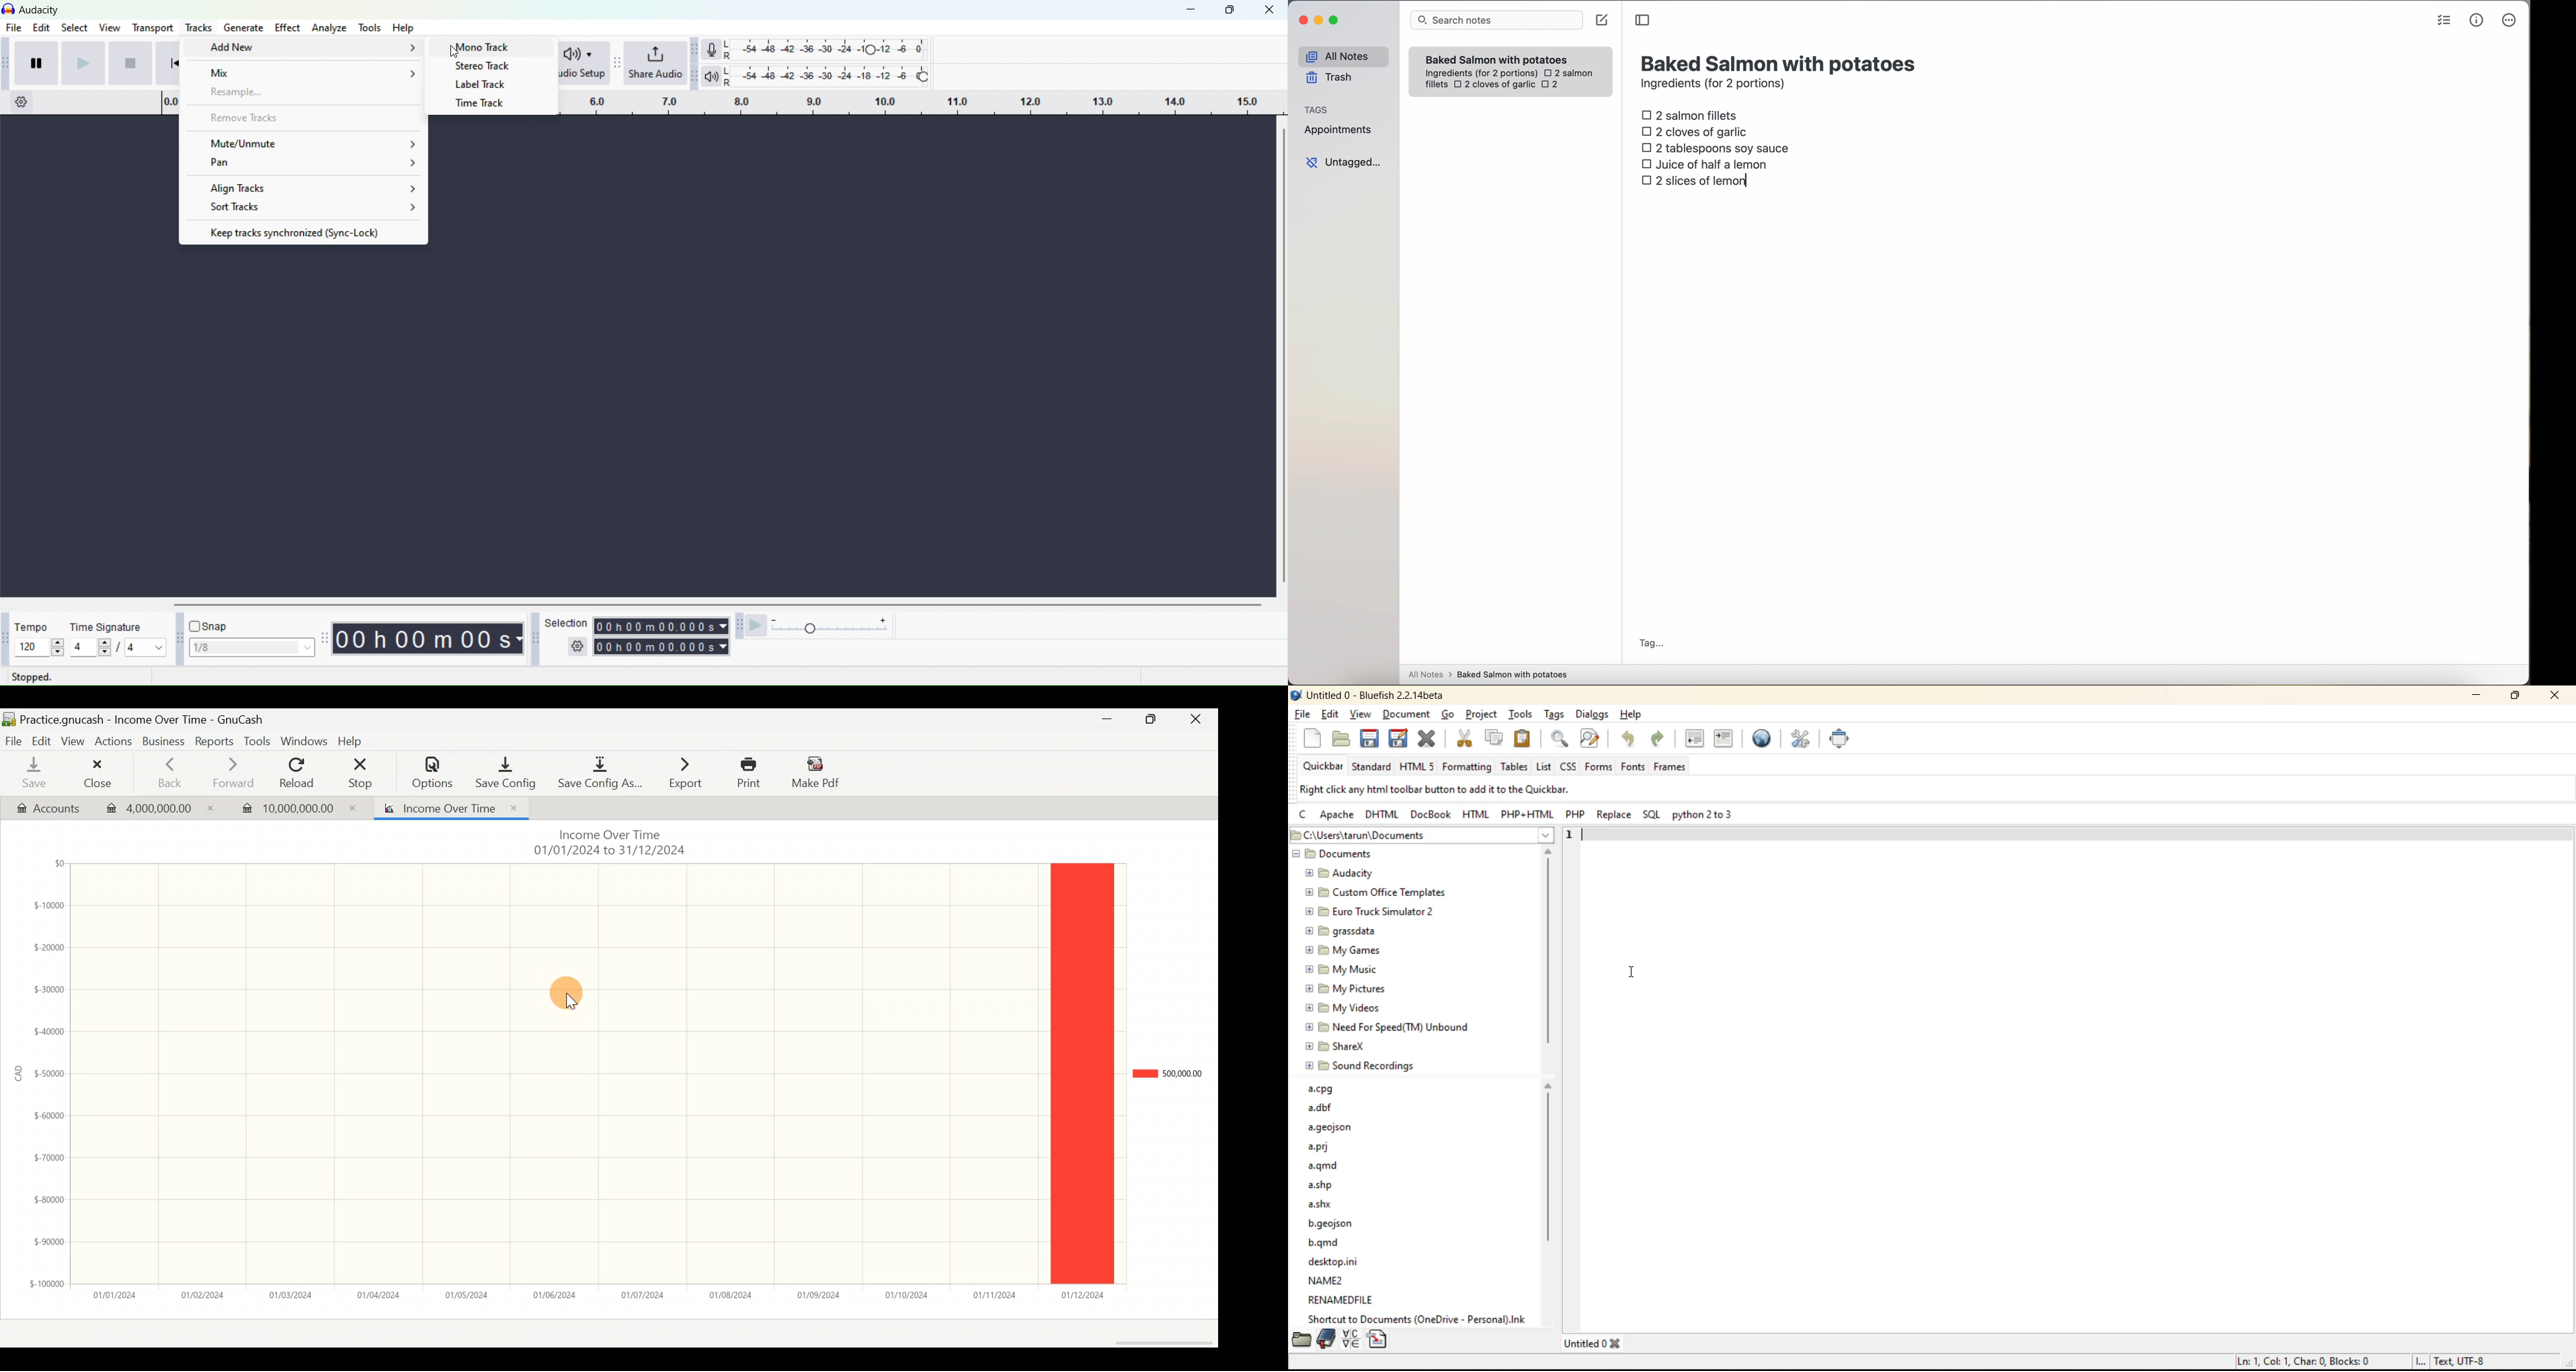  I want to click on File, so click(15, 28).